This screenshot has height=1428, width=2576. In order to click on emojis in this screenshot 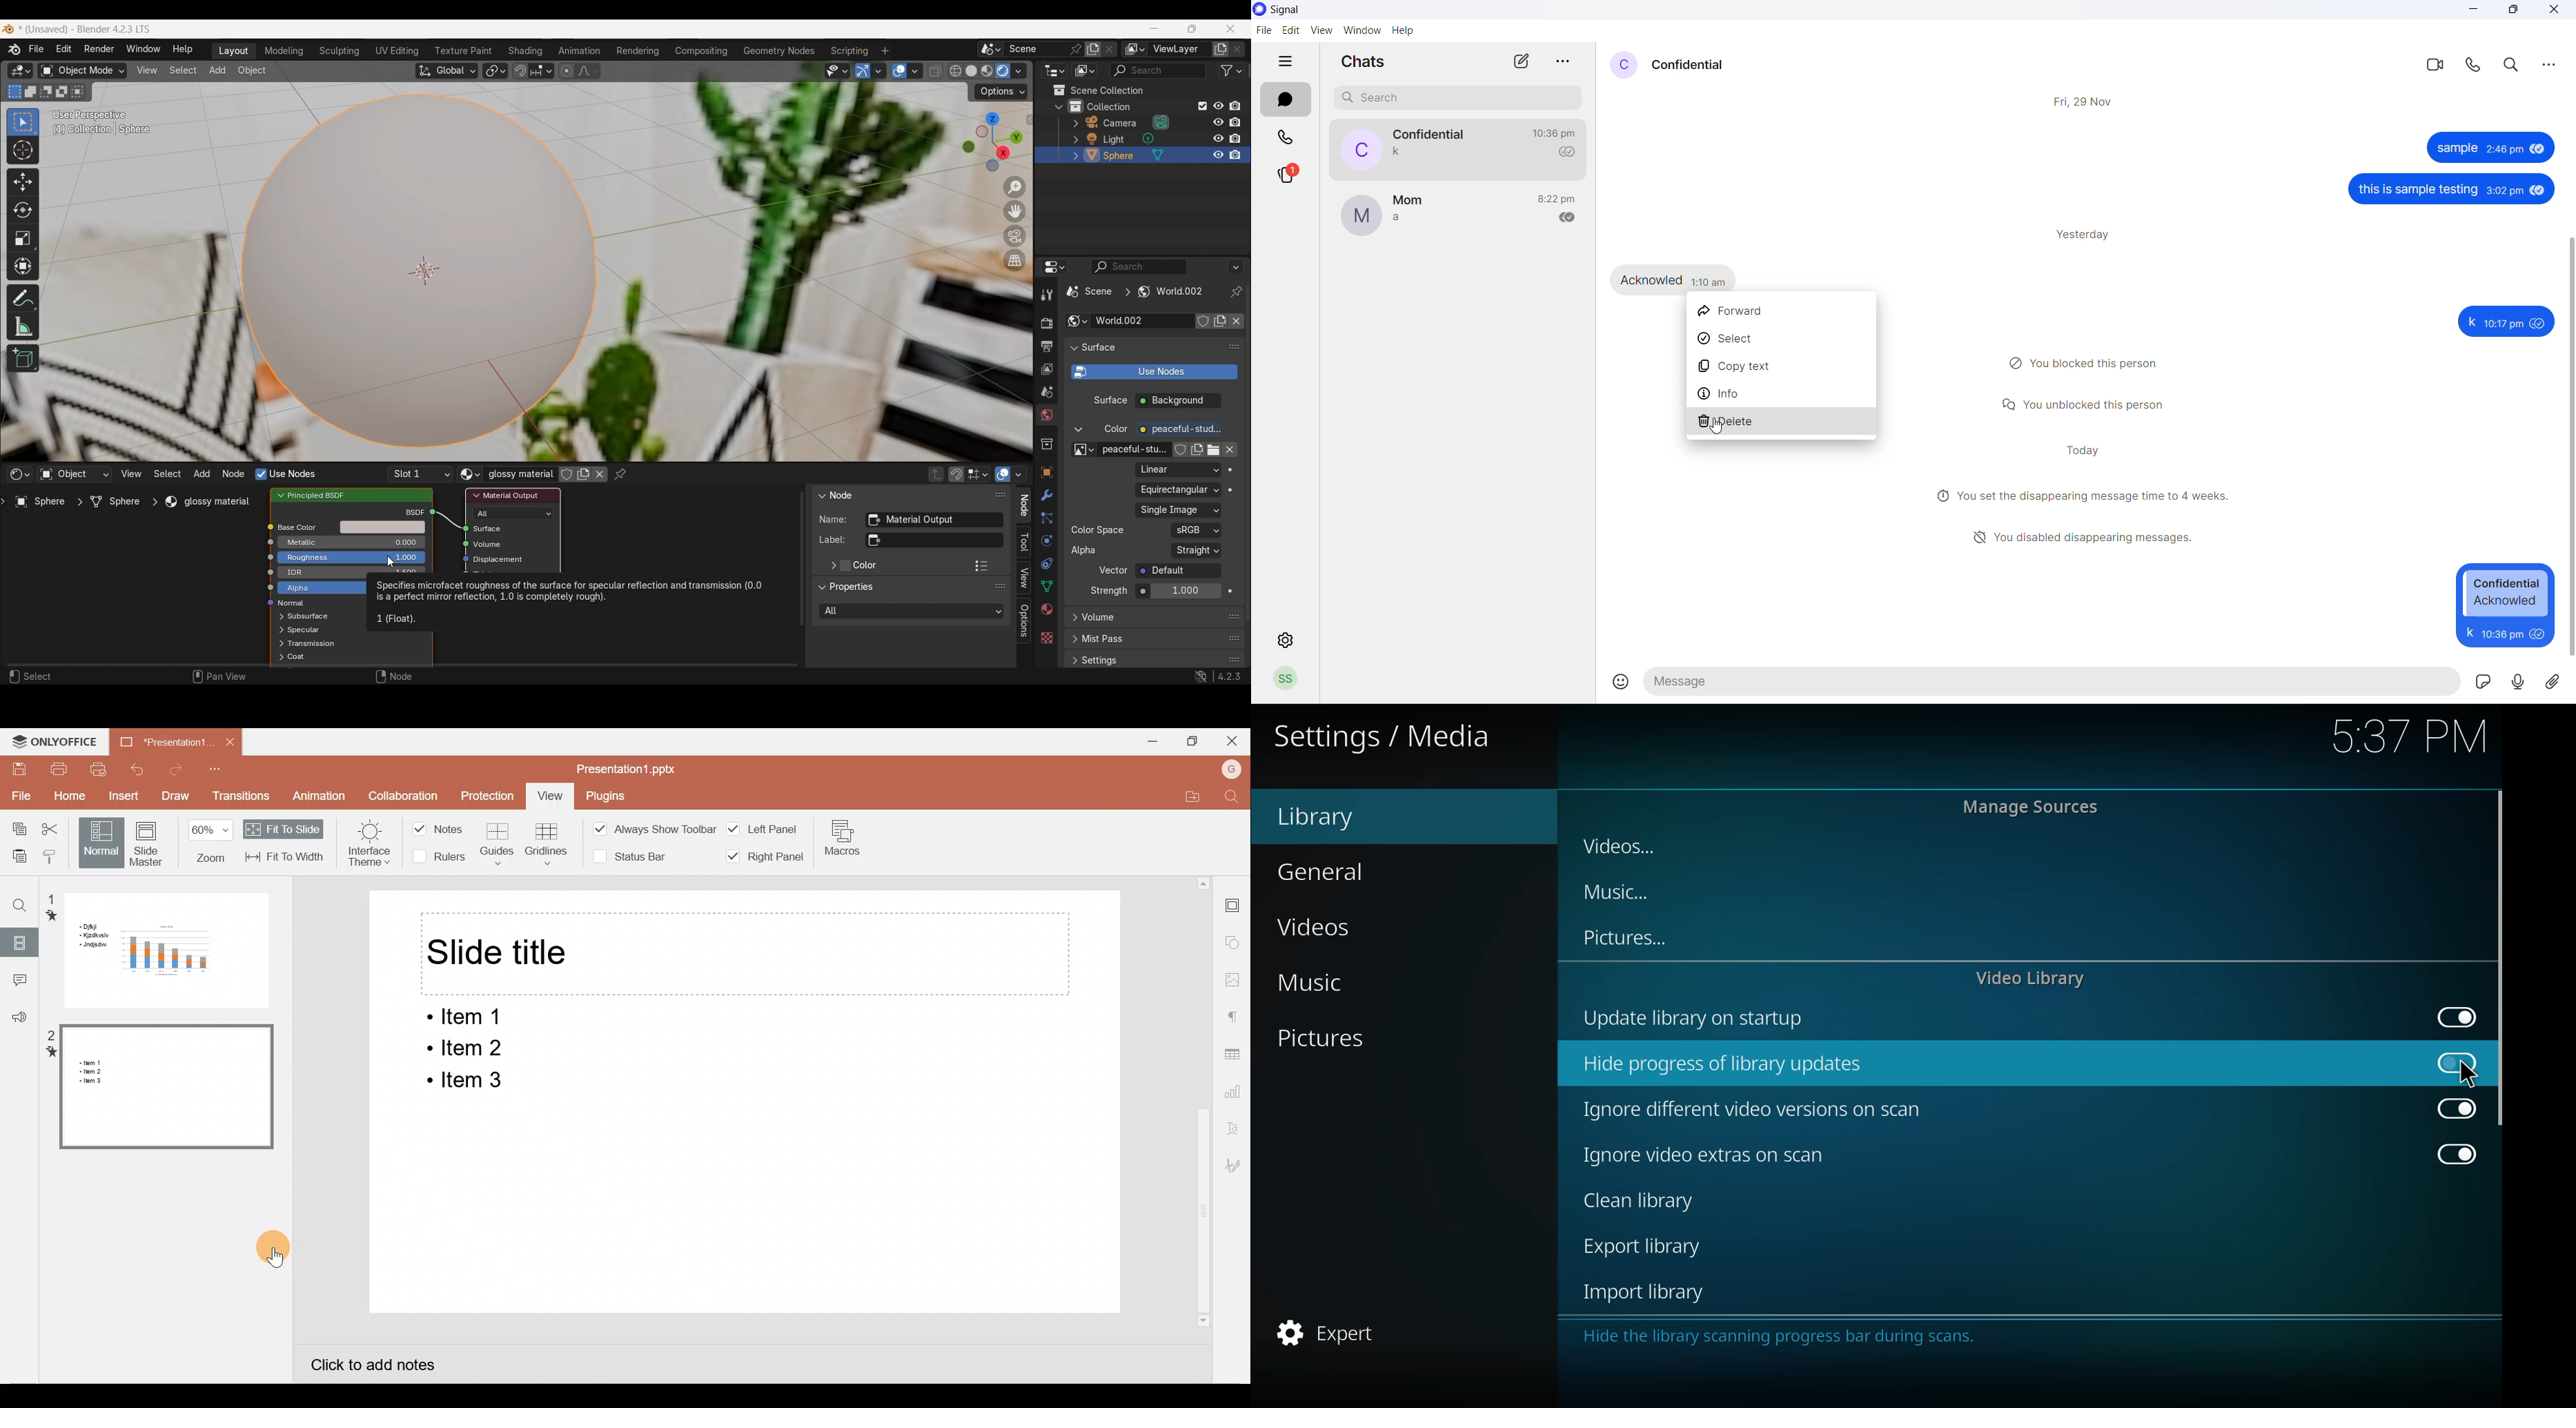, I will do `click(1619, 684)`.